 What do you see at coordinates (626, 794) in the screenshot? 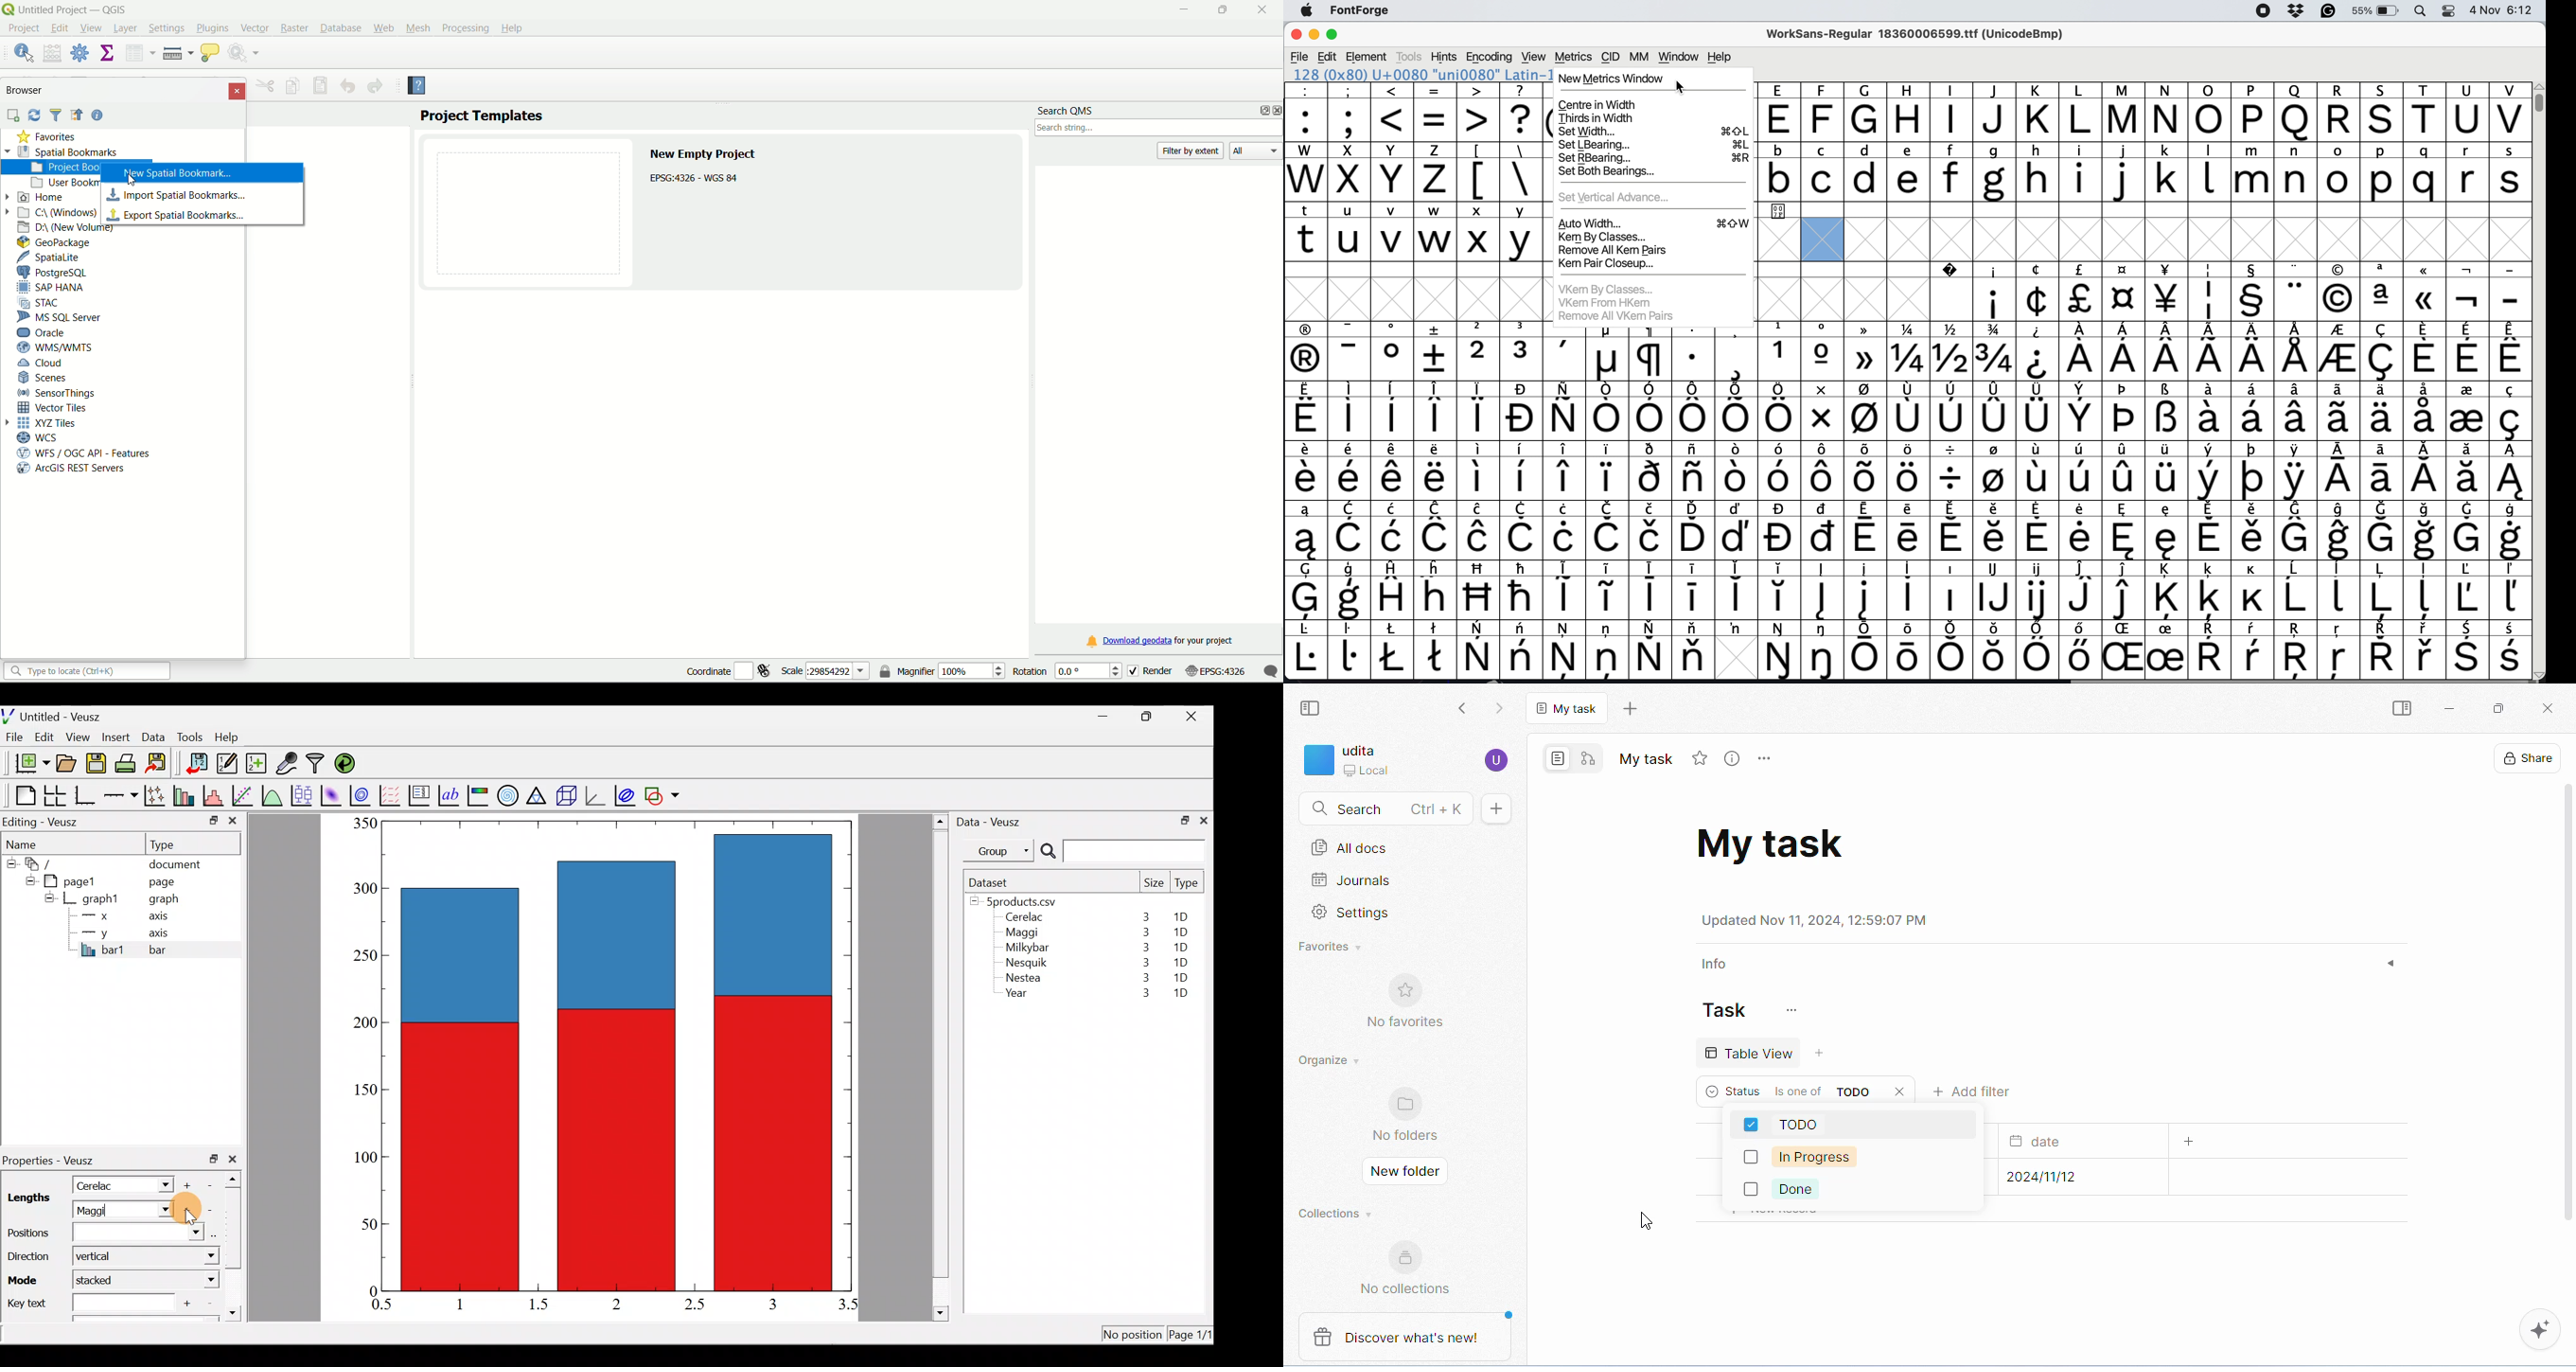
I see `plot covariance ellipses` at bounding box center [626, 794].